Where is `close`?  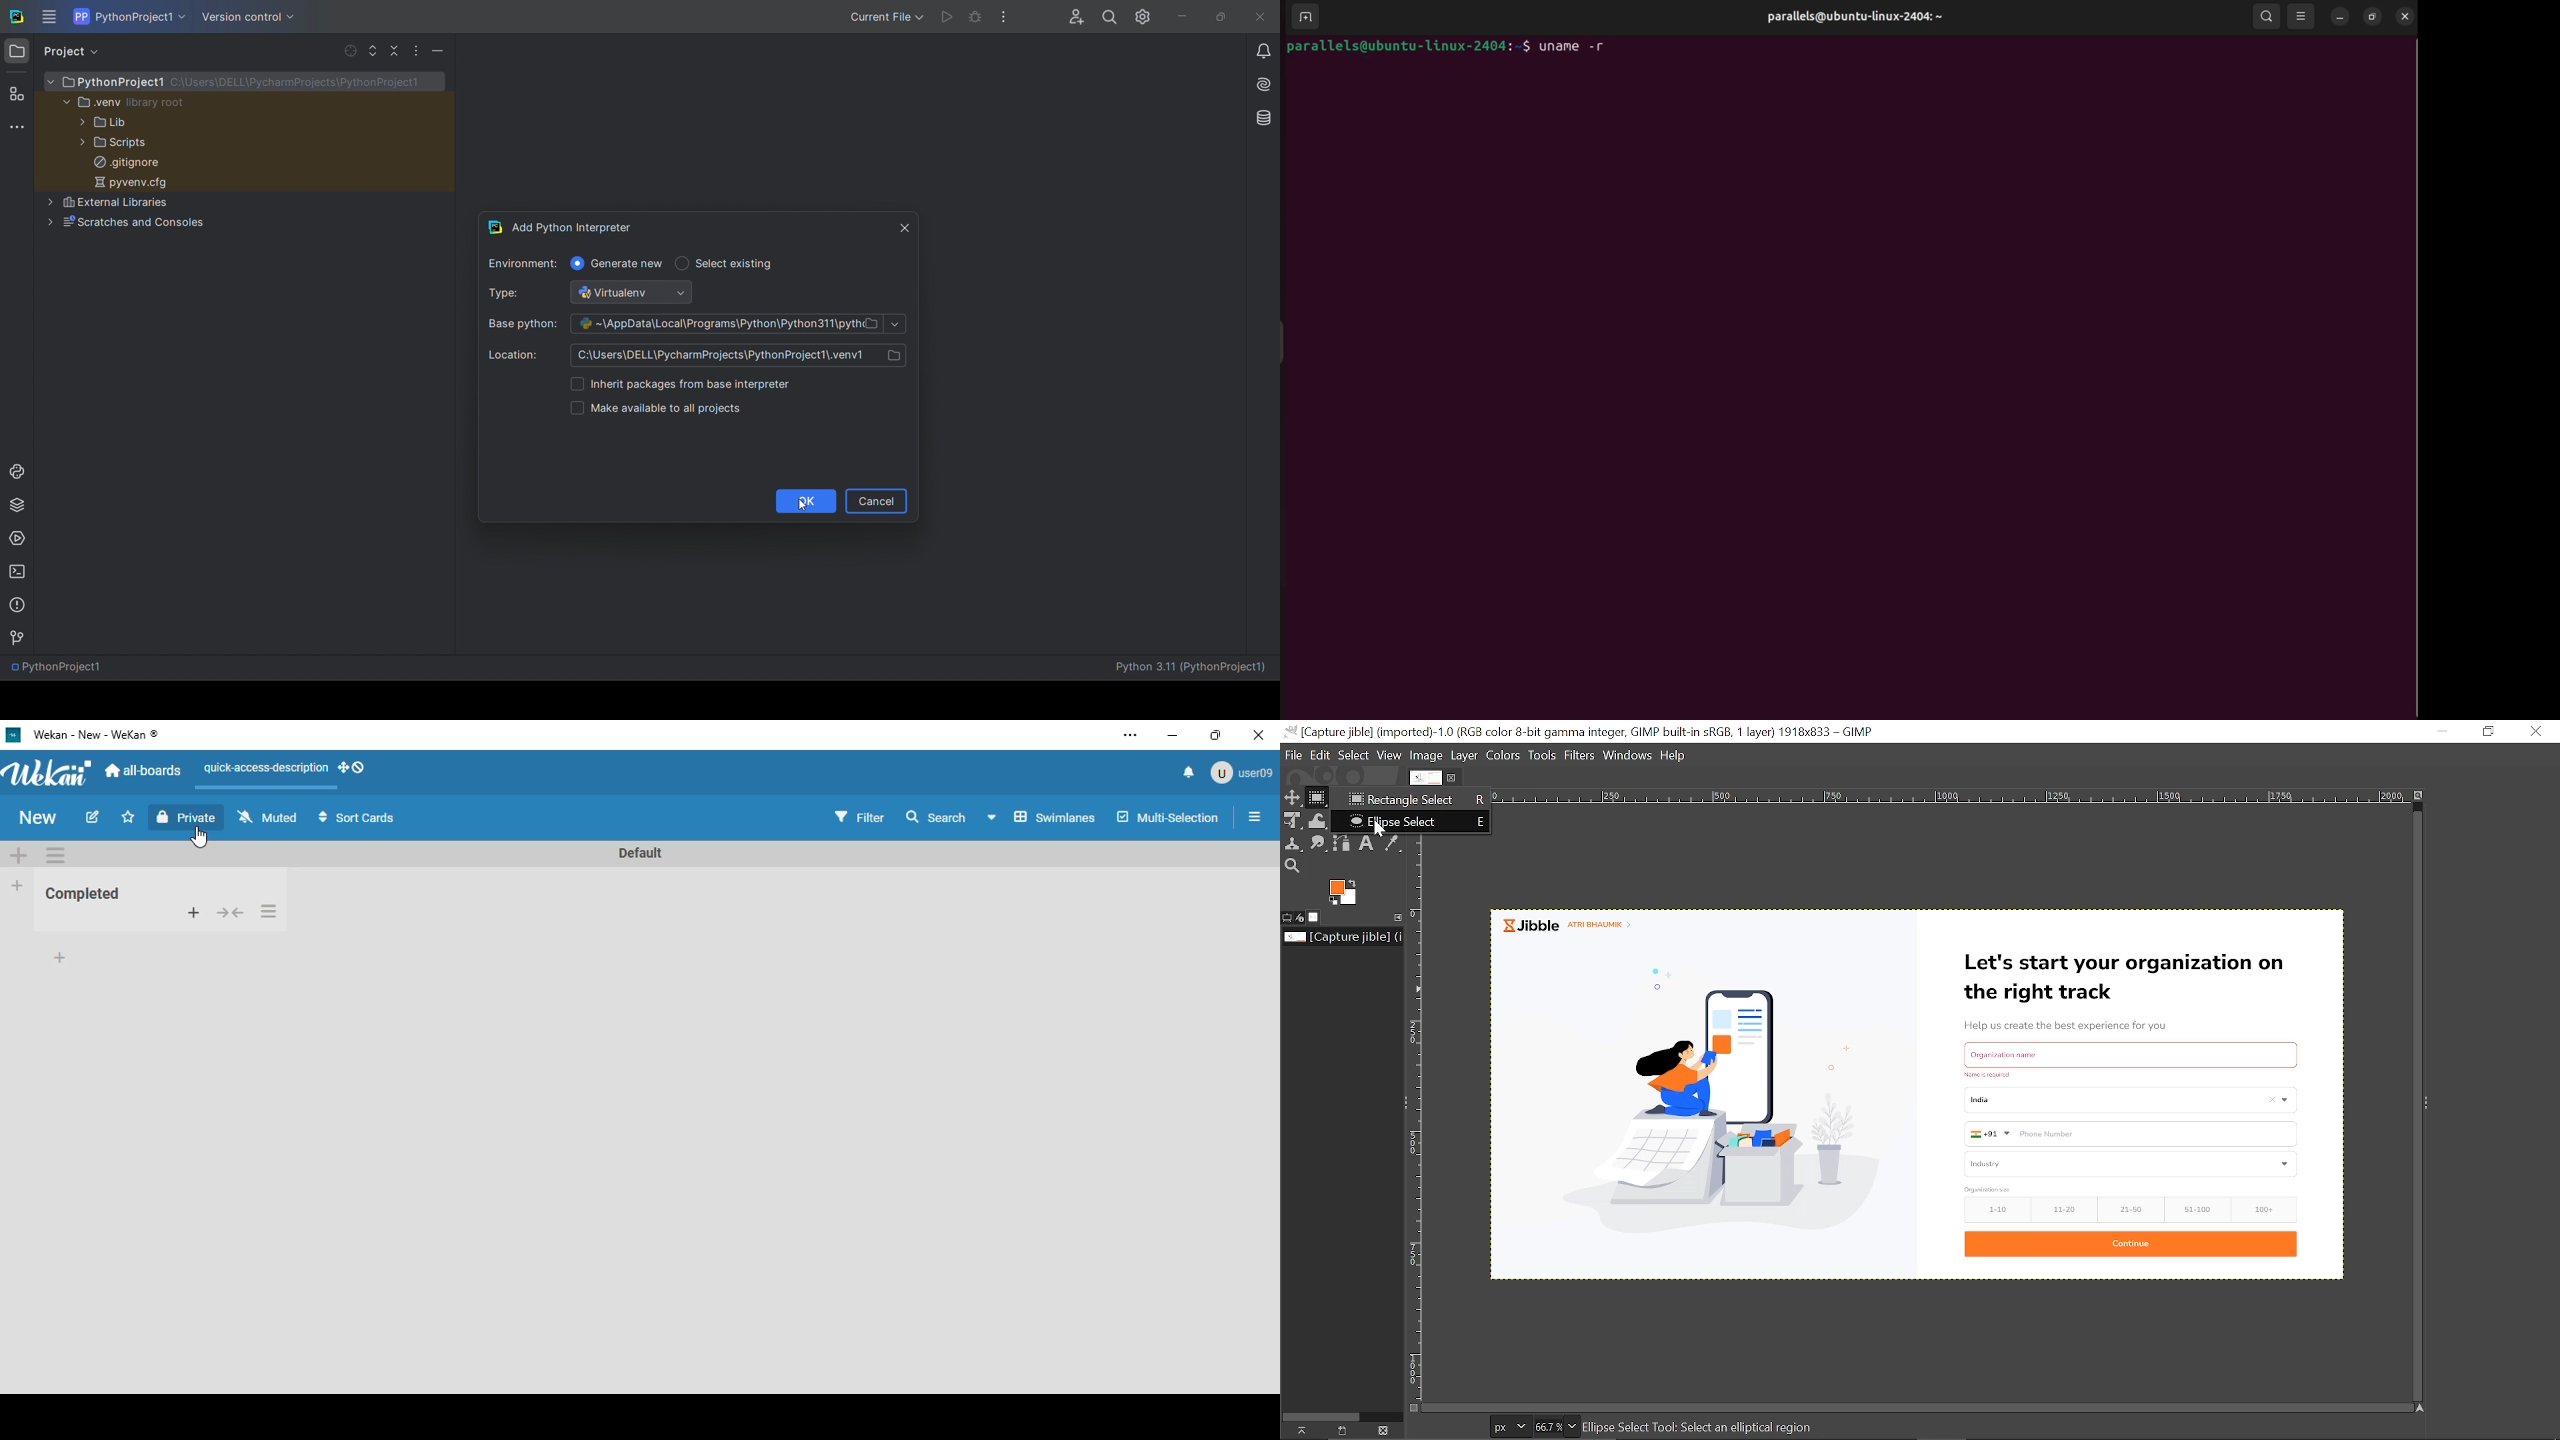
close is located at coordinates (2402, 21).